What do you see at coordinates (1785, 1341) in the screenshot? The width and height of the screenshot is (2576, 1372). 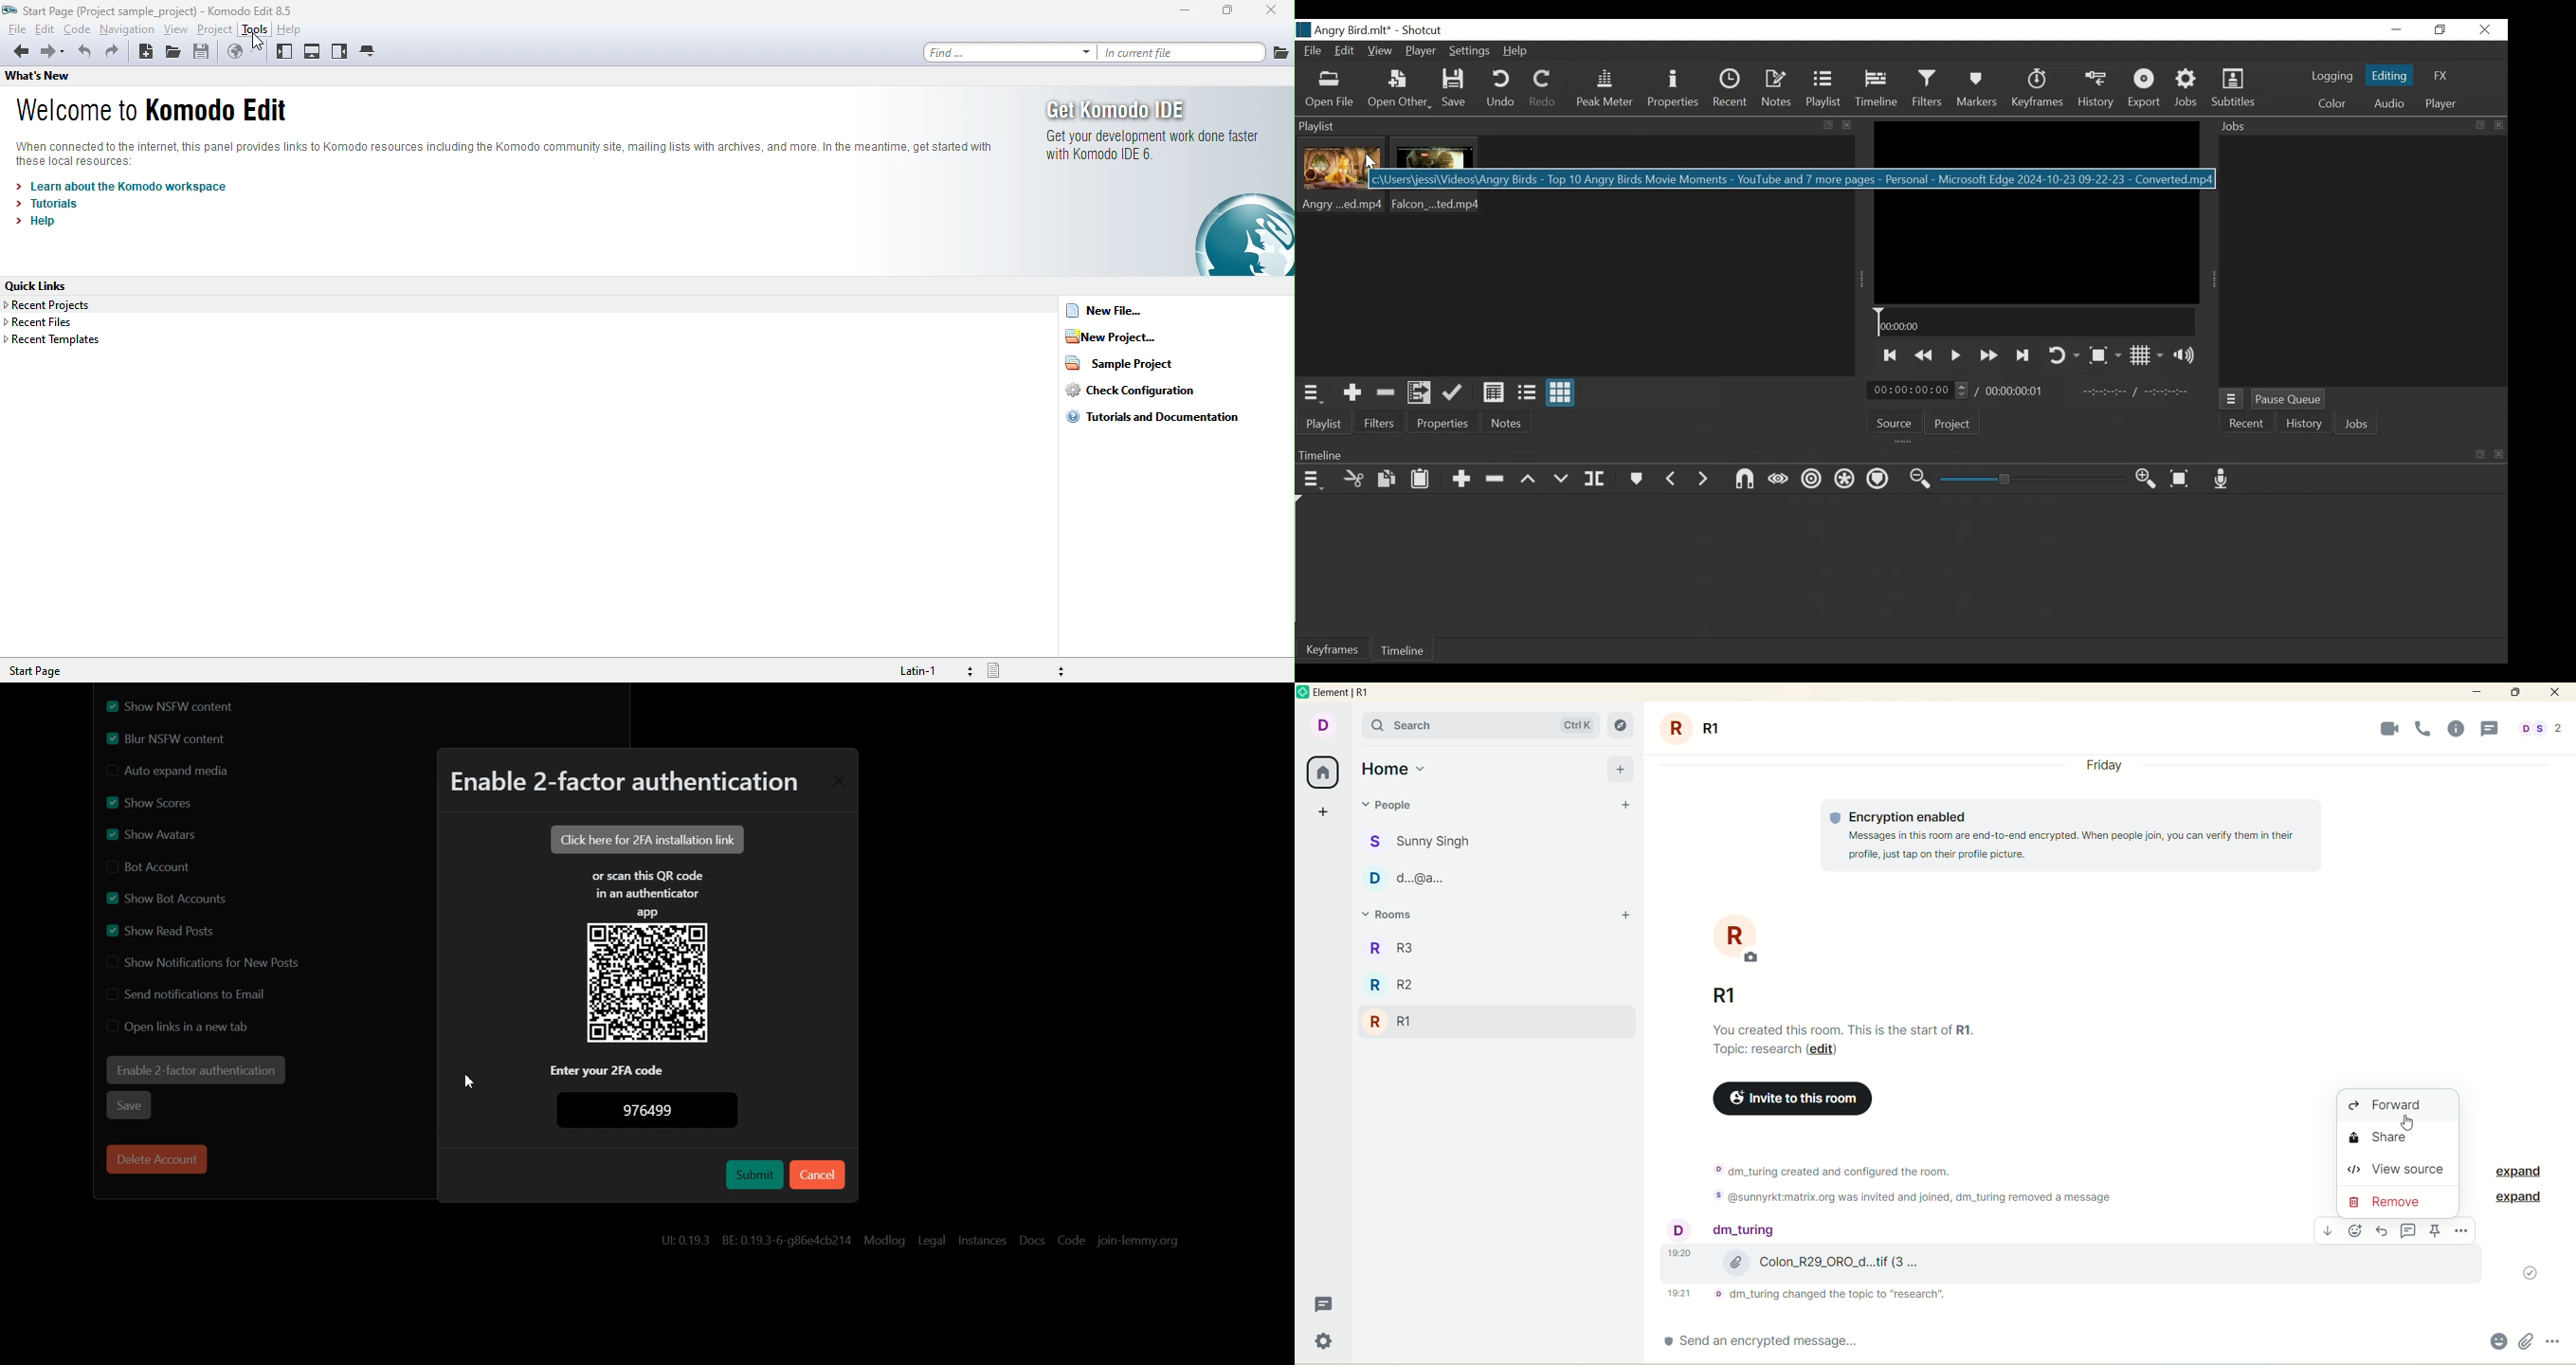 I see `send an encrypted message` at bounding box center [1785, 1341].